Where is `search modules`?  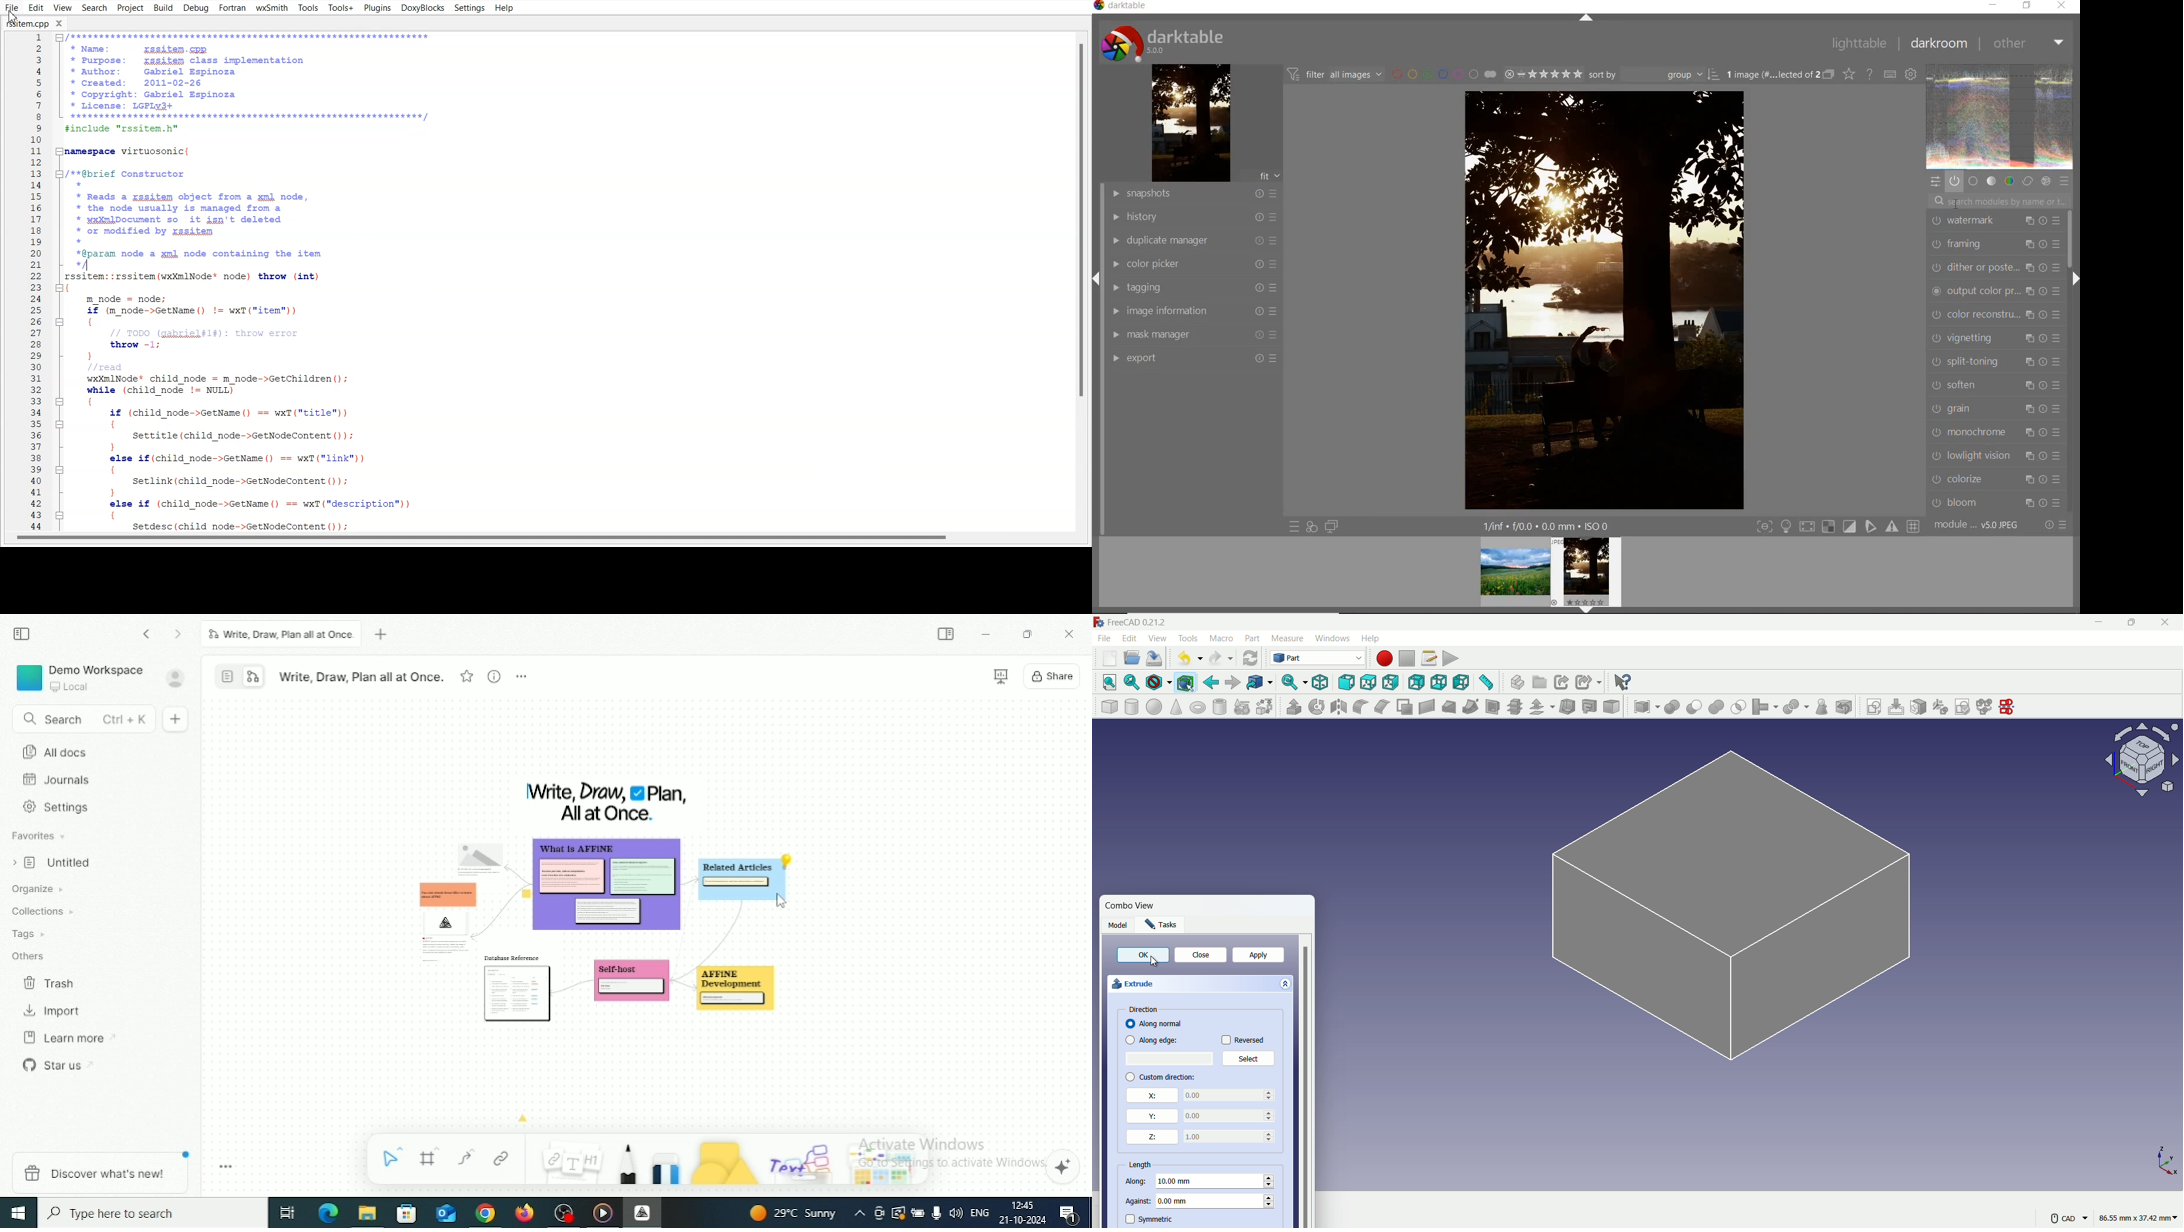
search modules is located at coordinates (1999, 201).